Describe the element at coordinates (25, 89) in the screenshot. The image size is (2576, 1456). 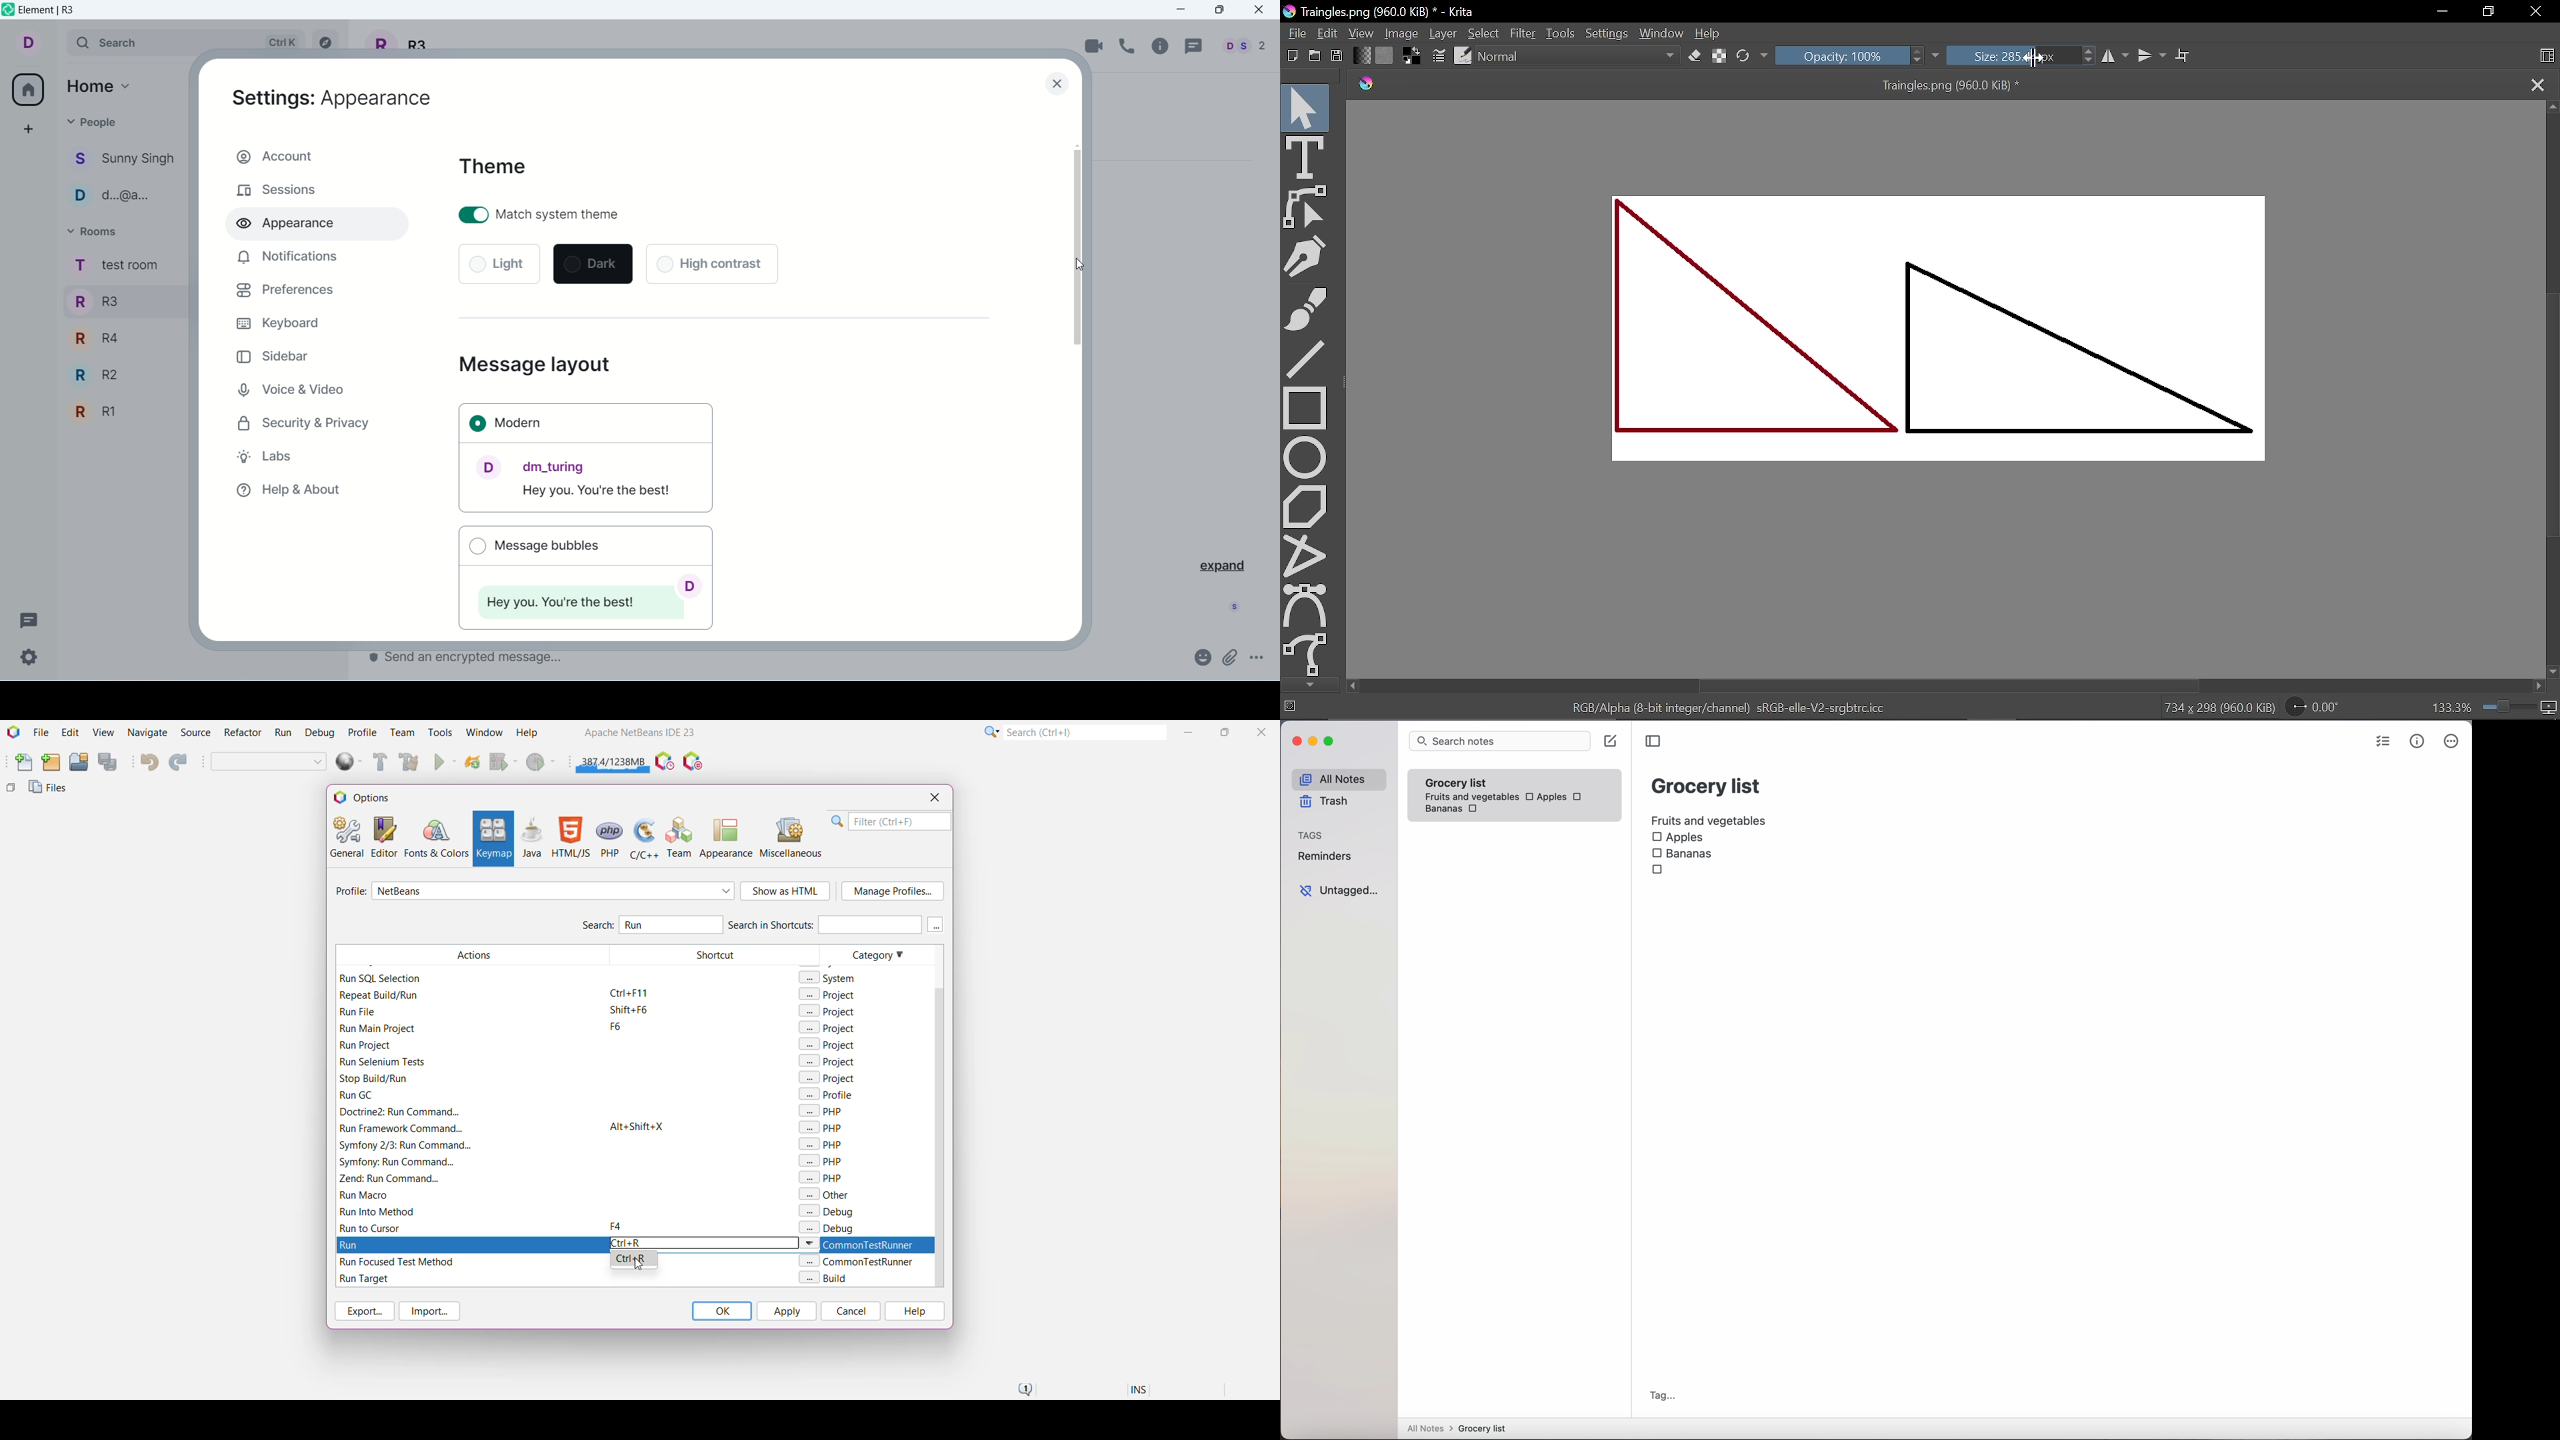
I see `all rooms` at that location.